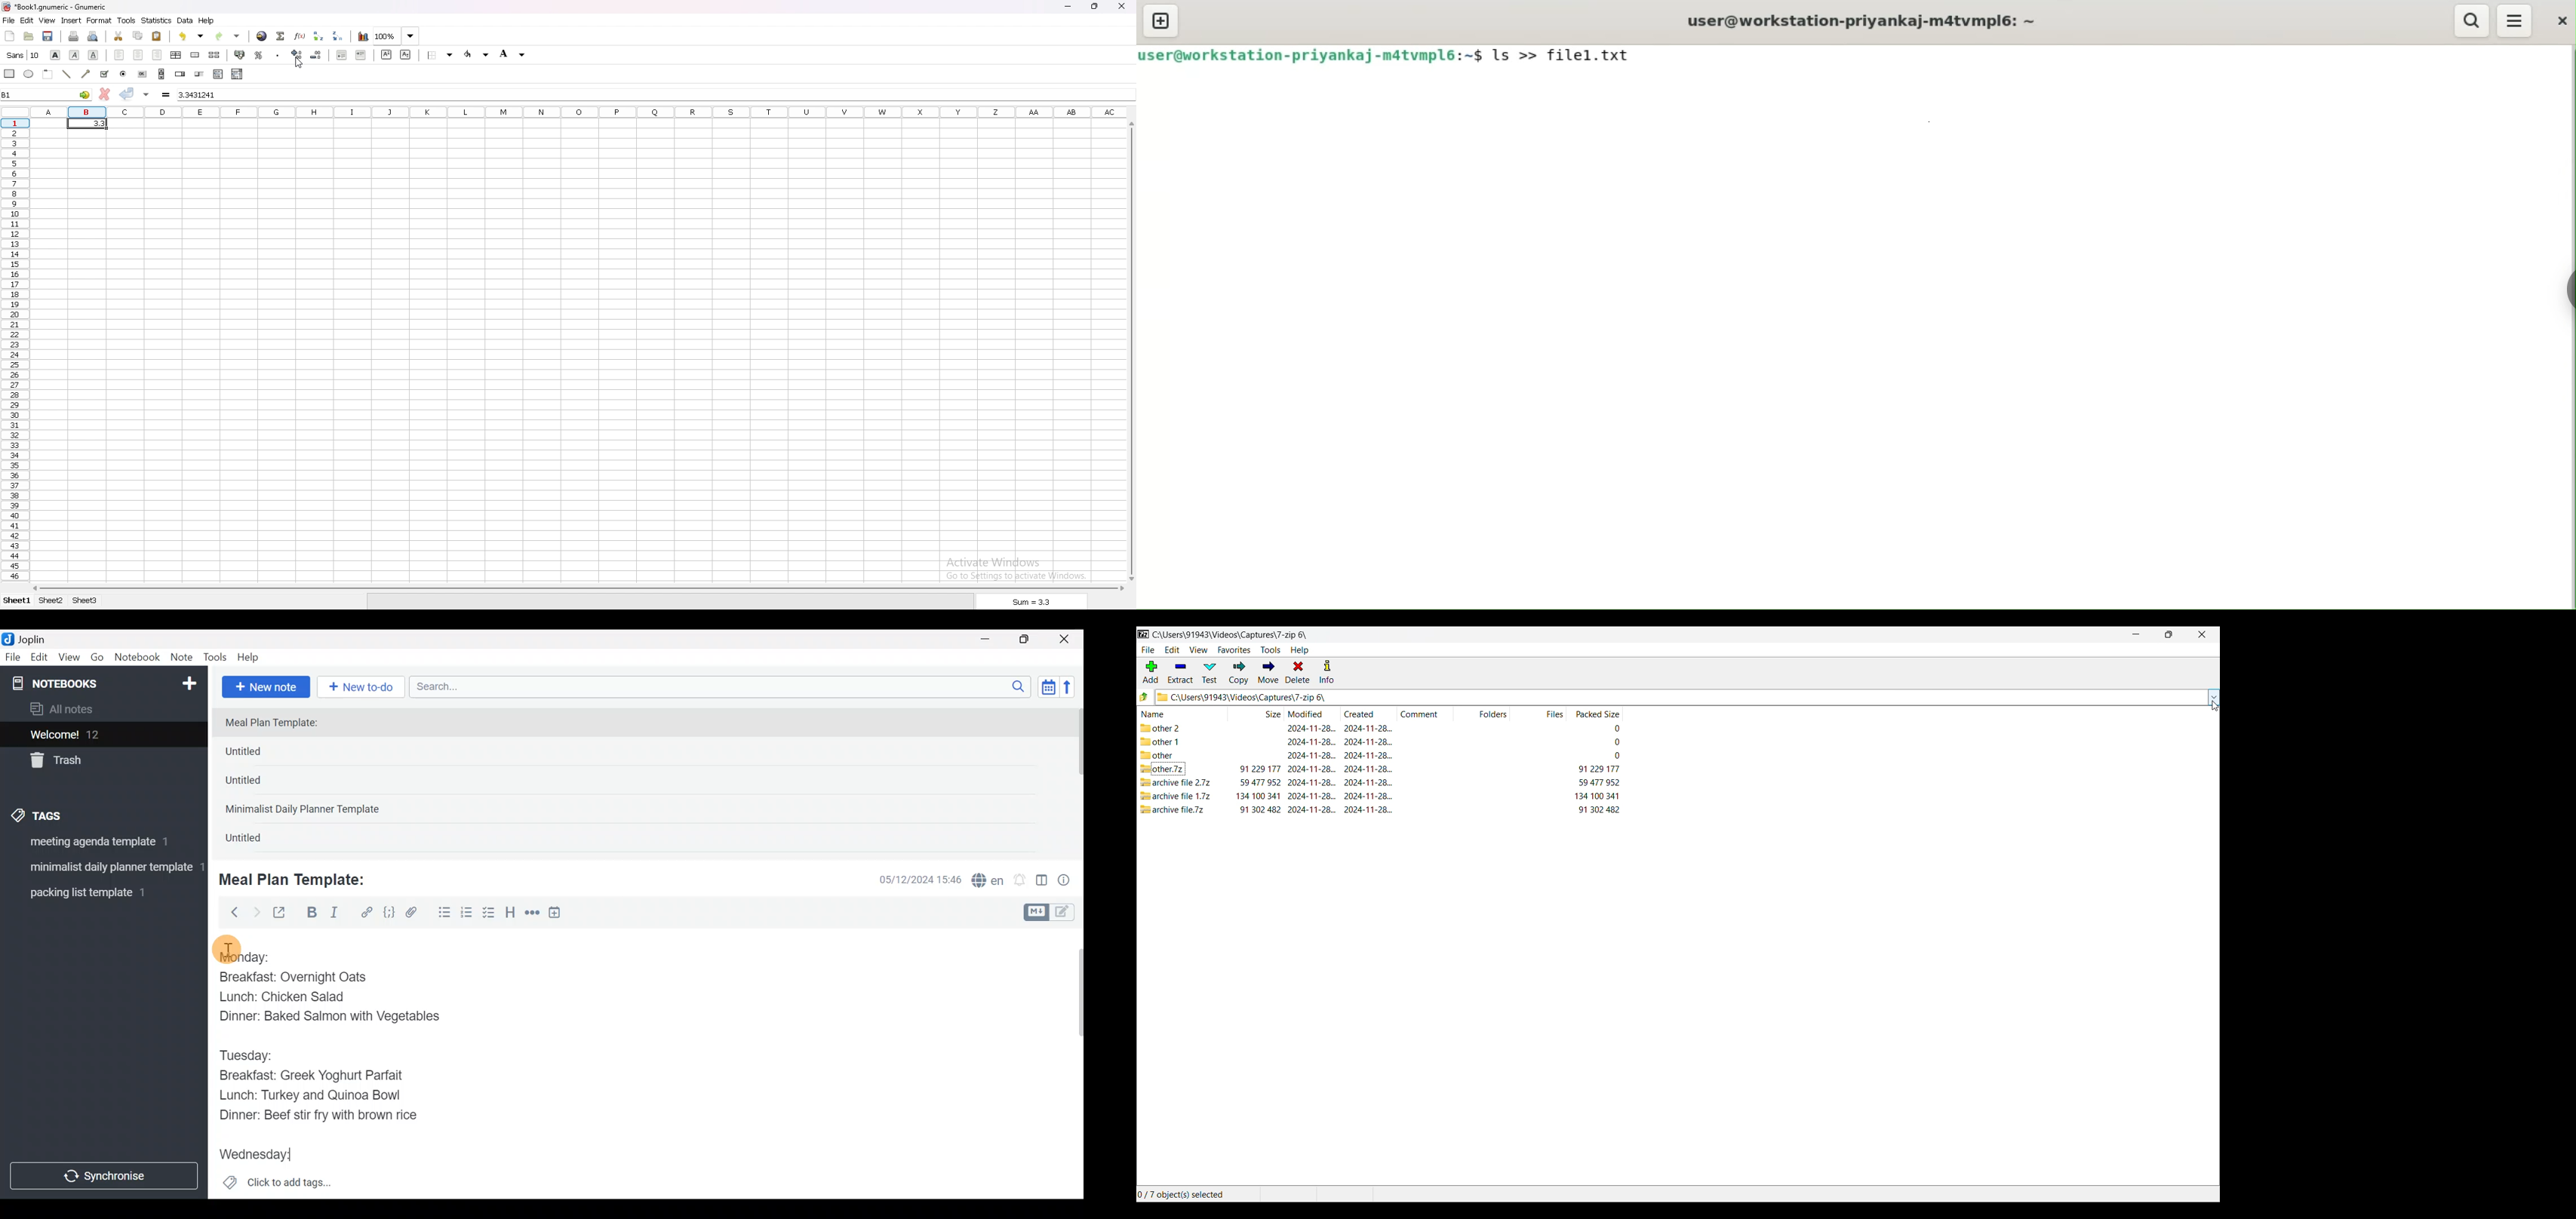 The image size is (2576, 1232). Describe the element at coordinates (405, 55) in the screenshot. I see `subscript` at that location.